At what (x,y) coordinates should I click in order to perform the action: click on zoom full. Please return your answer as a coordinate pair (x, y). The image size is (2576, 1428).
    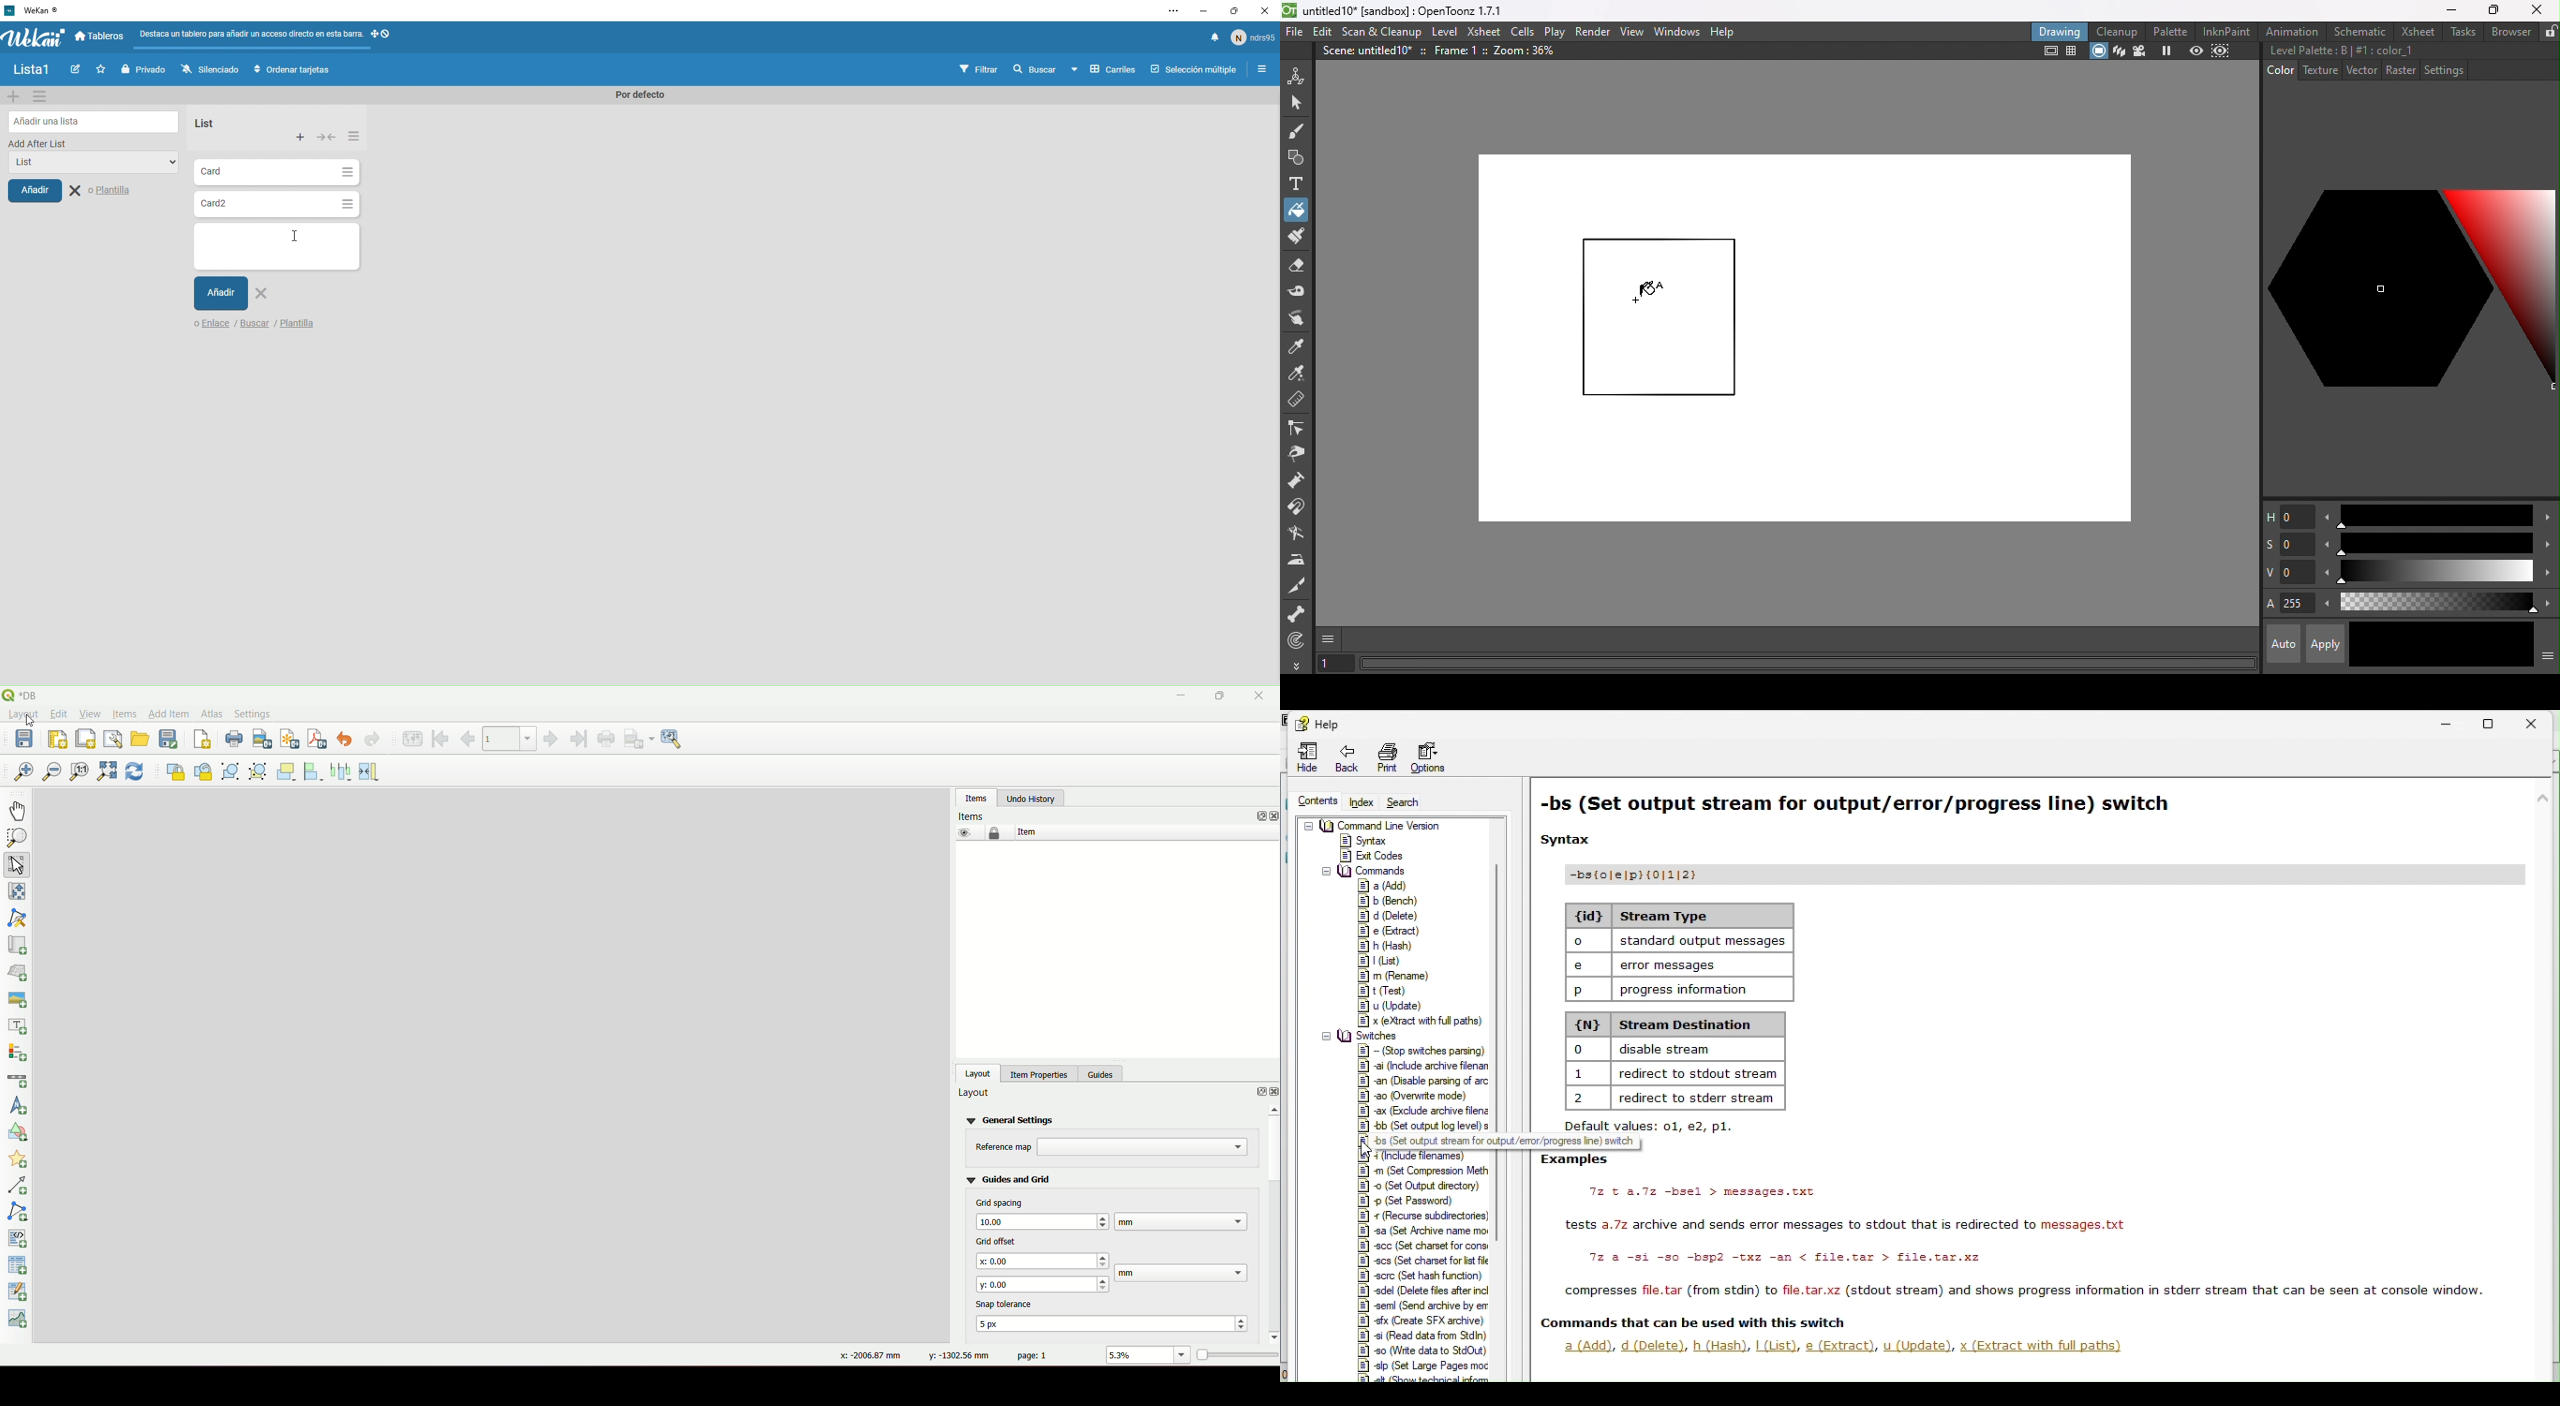
    Looking at the image, I should click on (105, 773).